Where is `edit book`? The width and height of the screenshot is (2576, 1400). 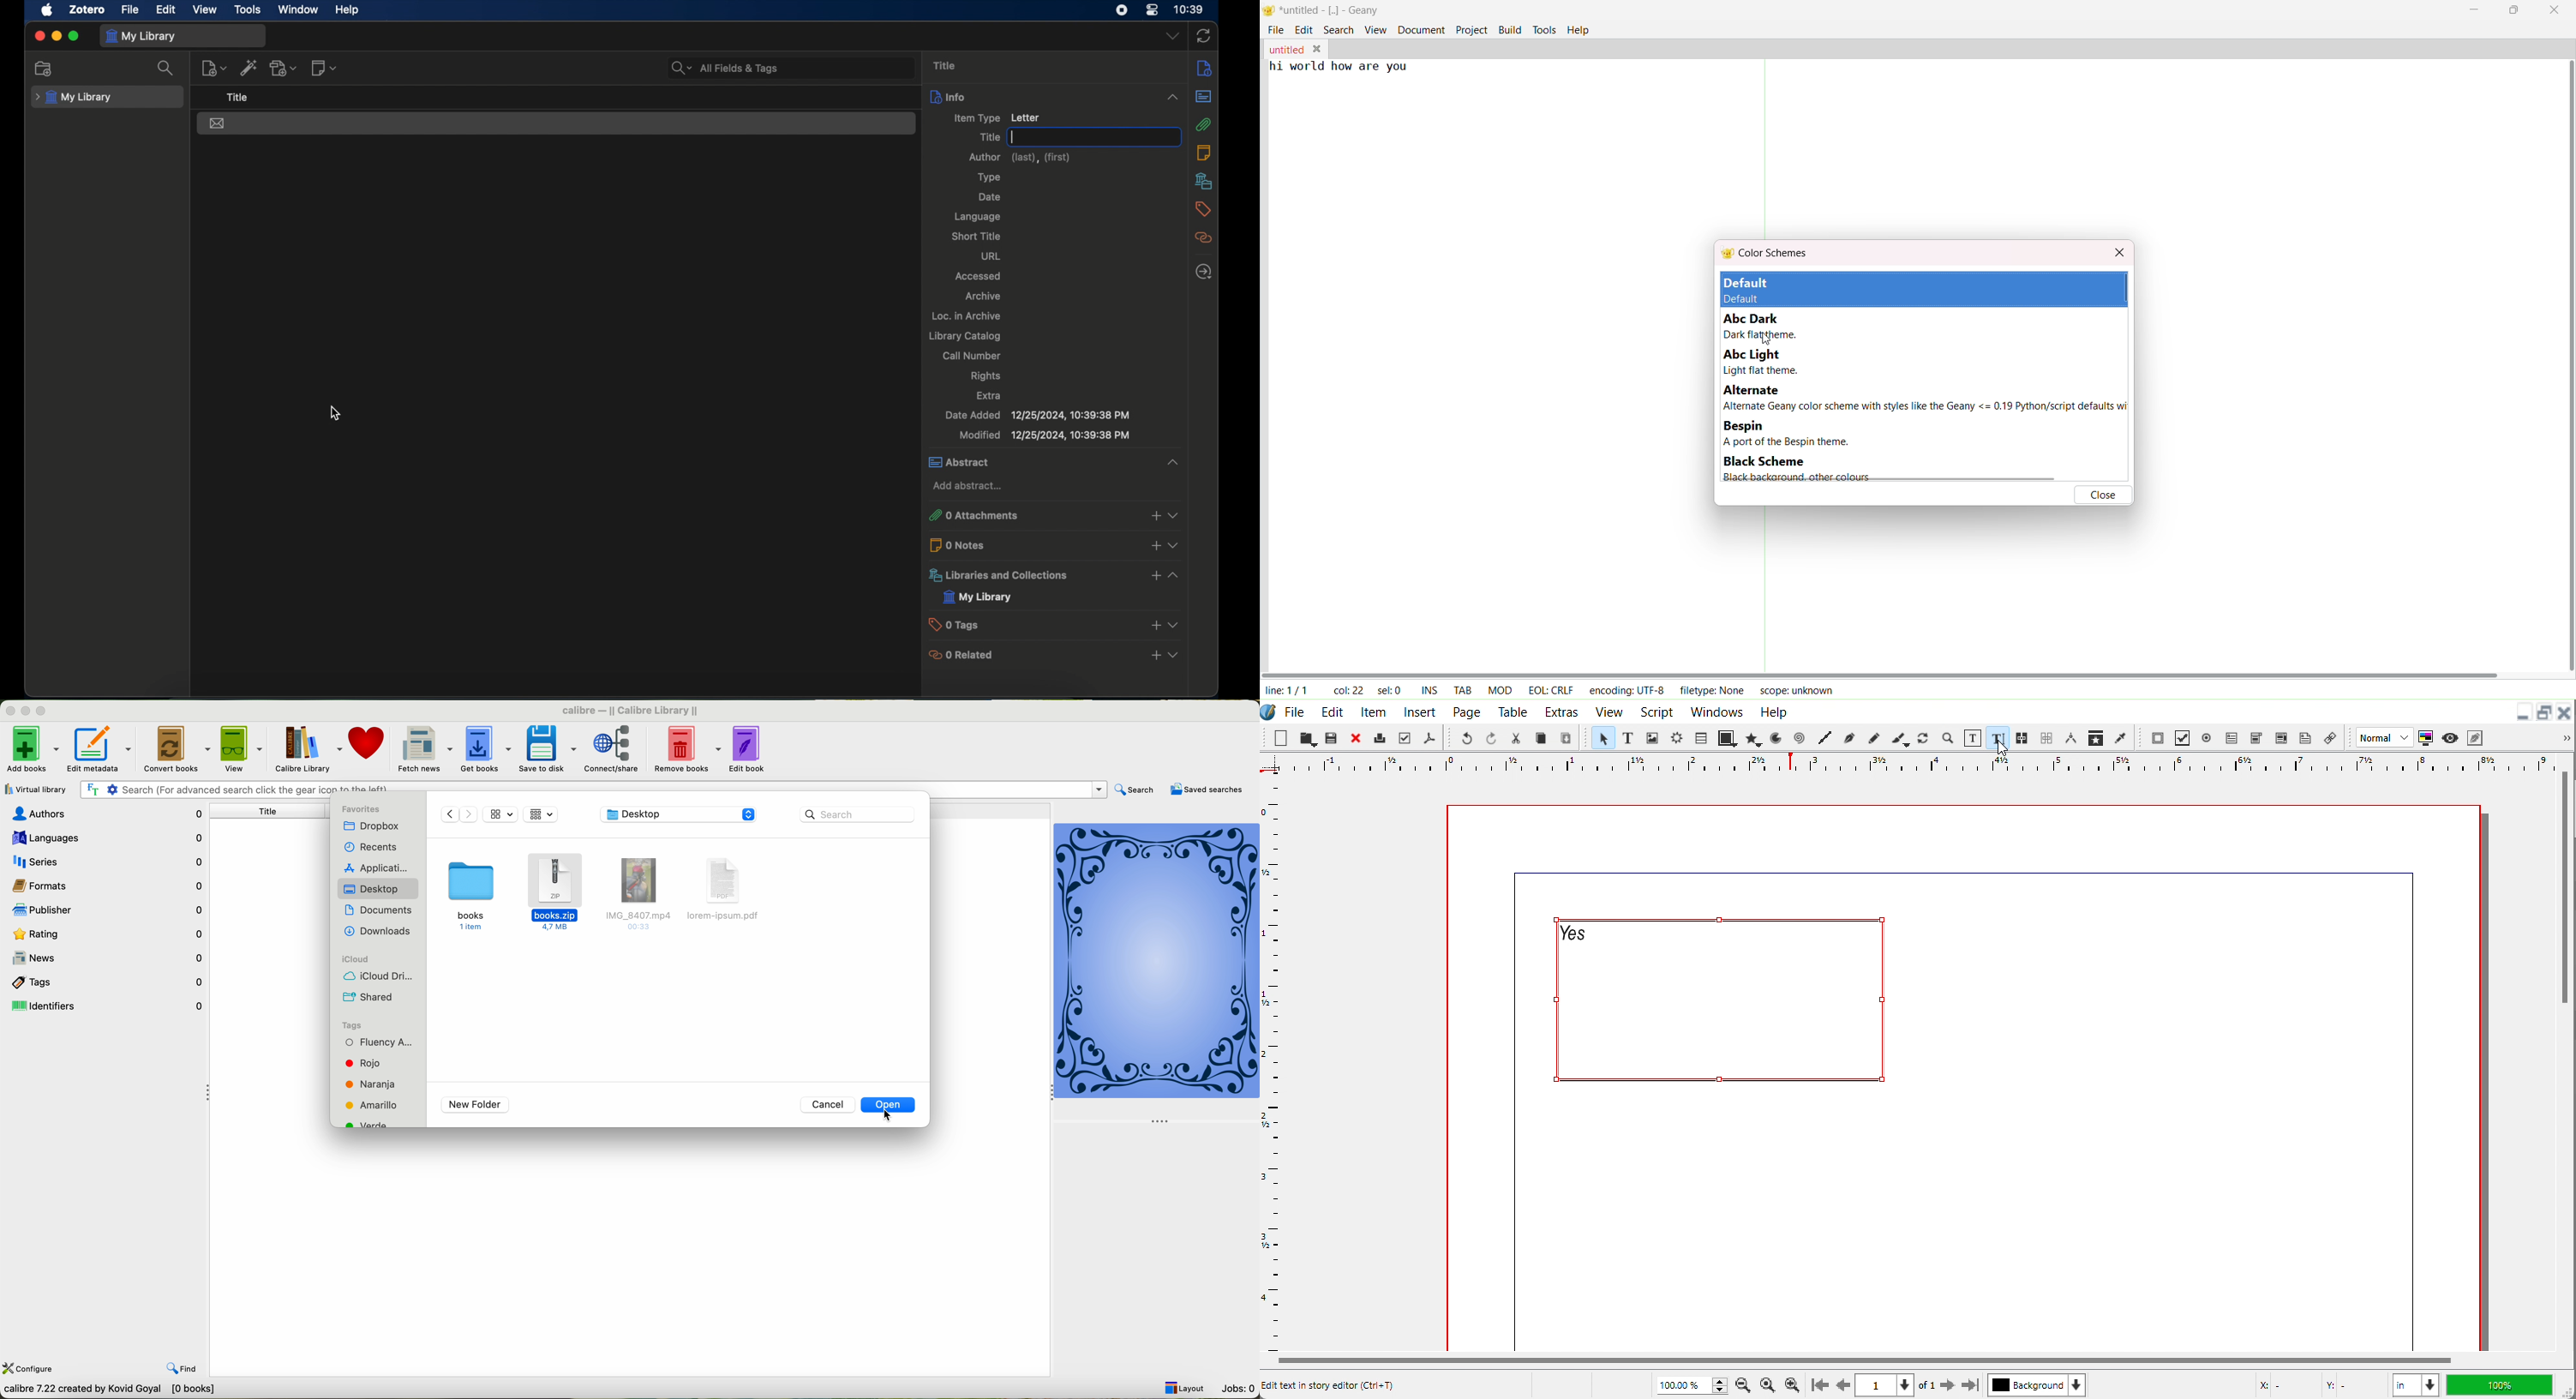
edit book is located at coordinates (751, 751).